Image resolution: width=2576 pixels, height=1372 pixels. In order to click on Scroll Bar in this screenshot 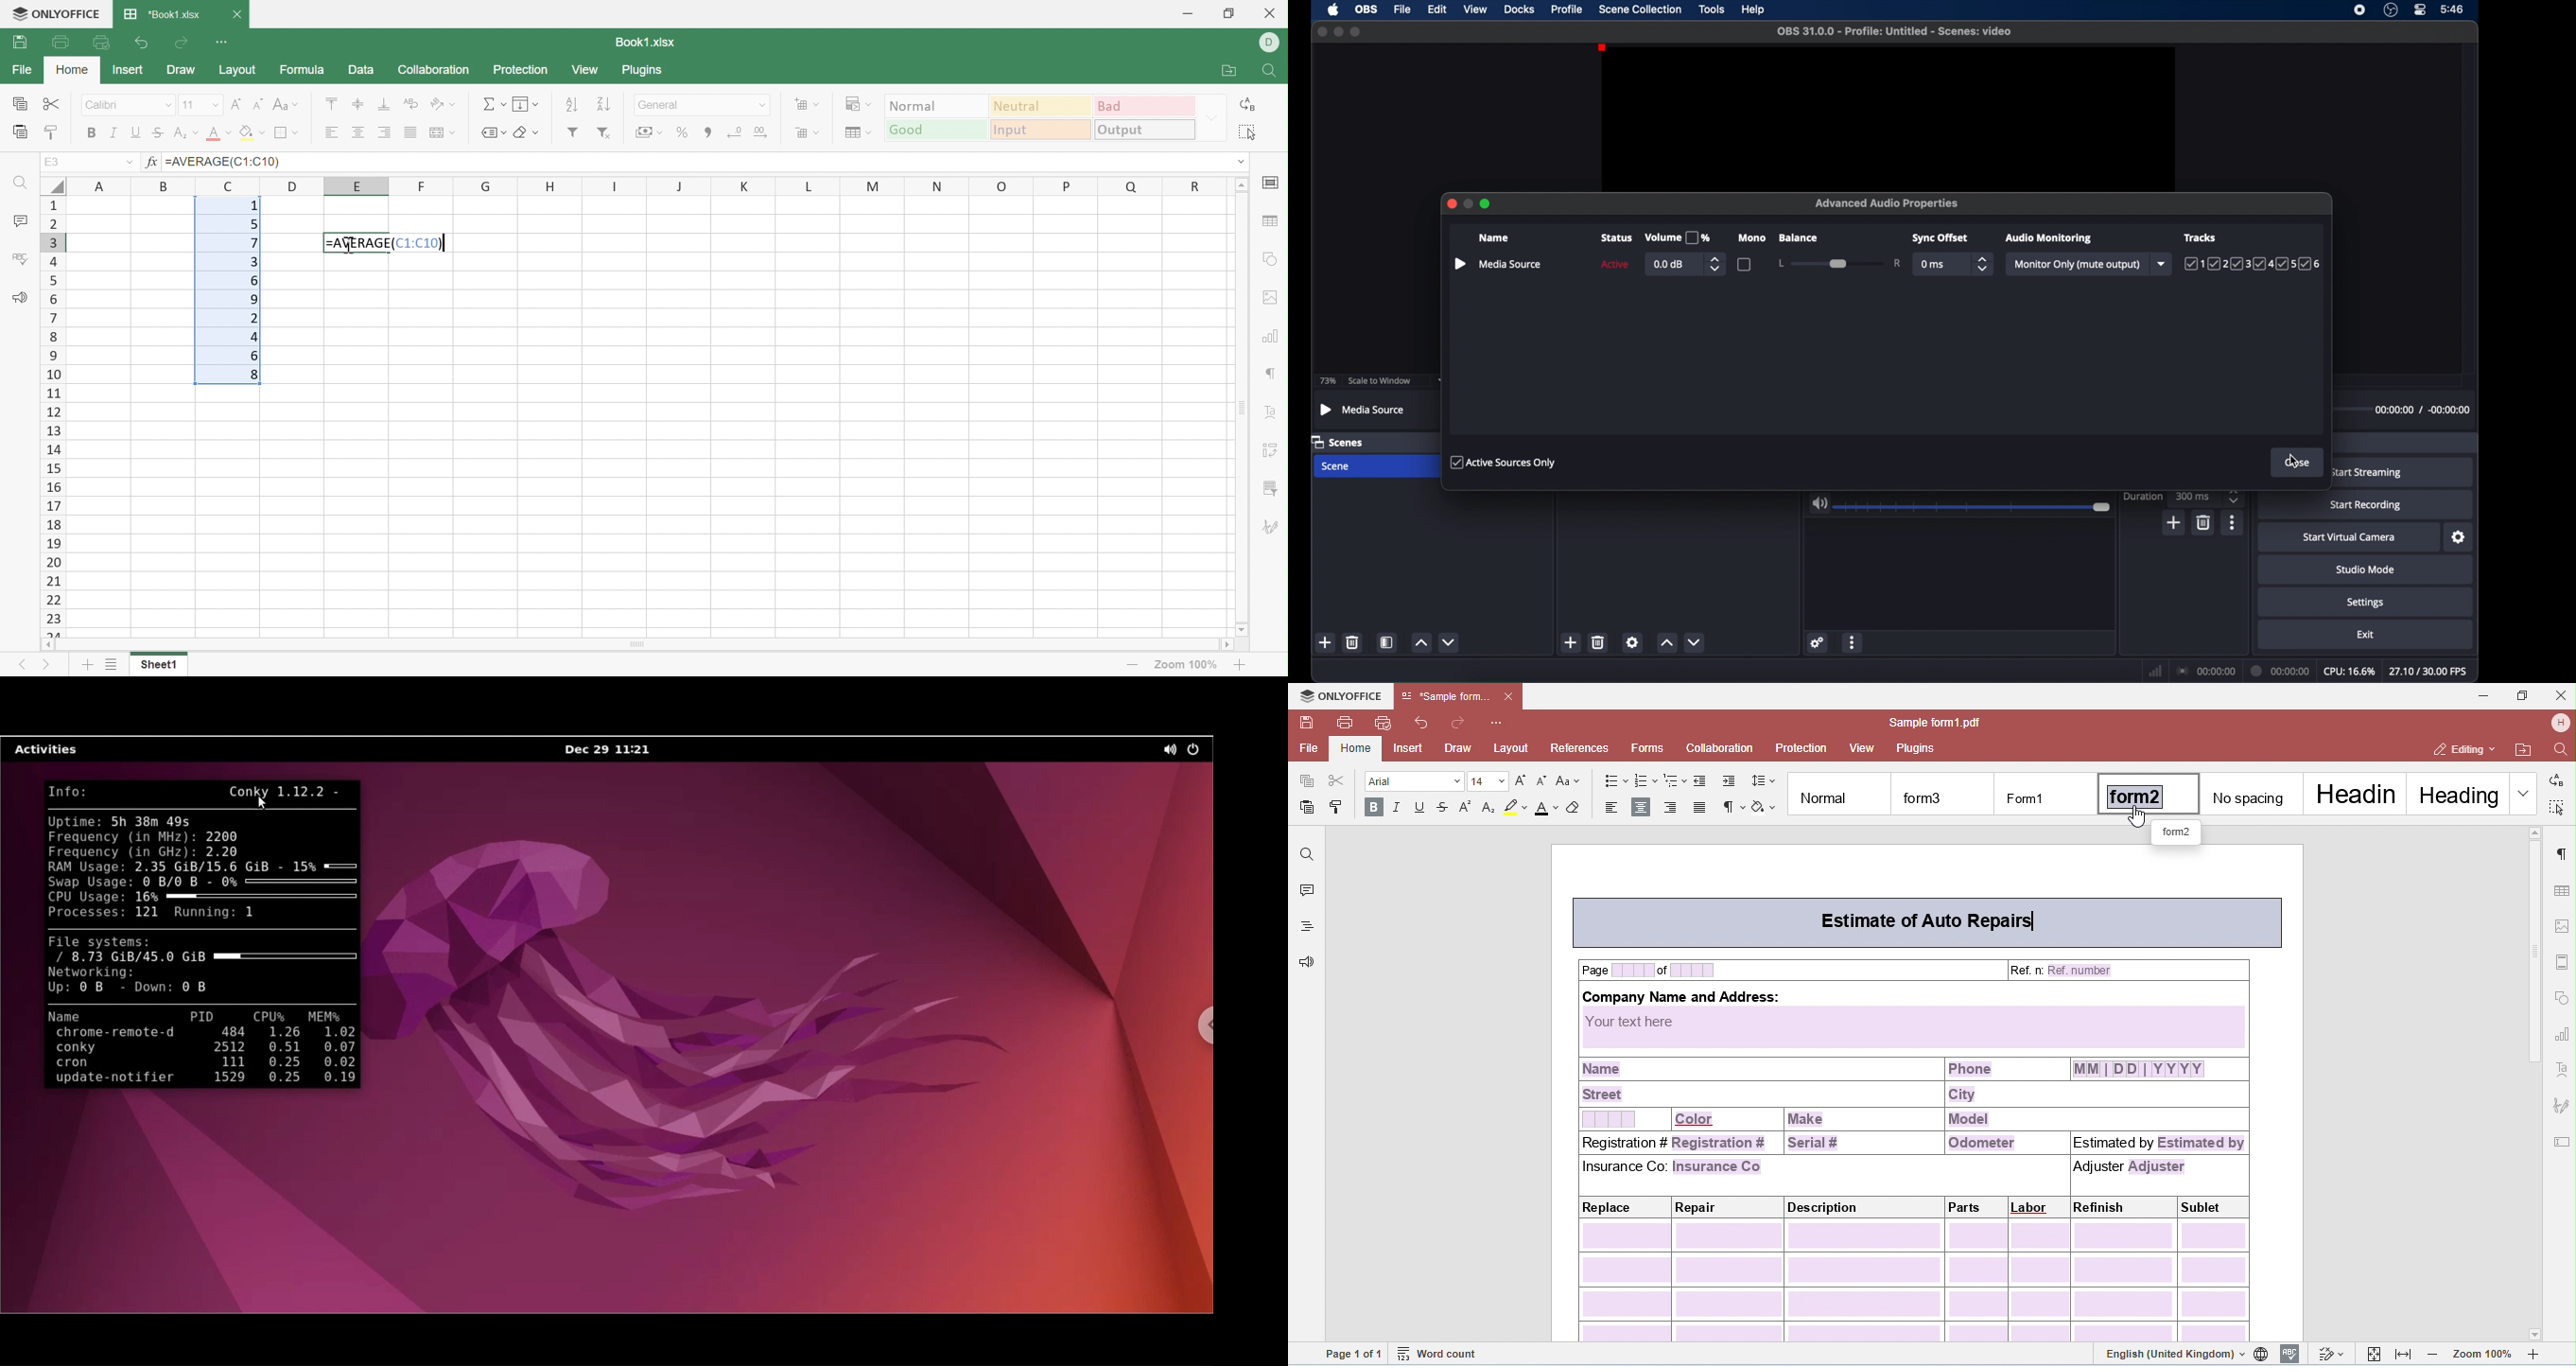, I will do `click(638, 645)`.